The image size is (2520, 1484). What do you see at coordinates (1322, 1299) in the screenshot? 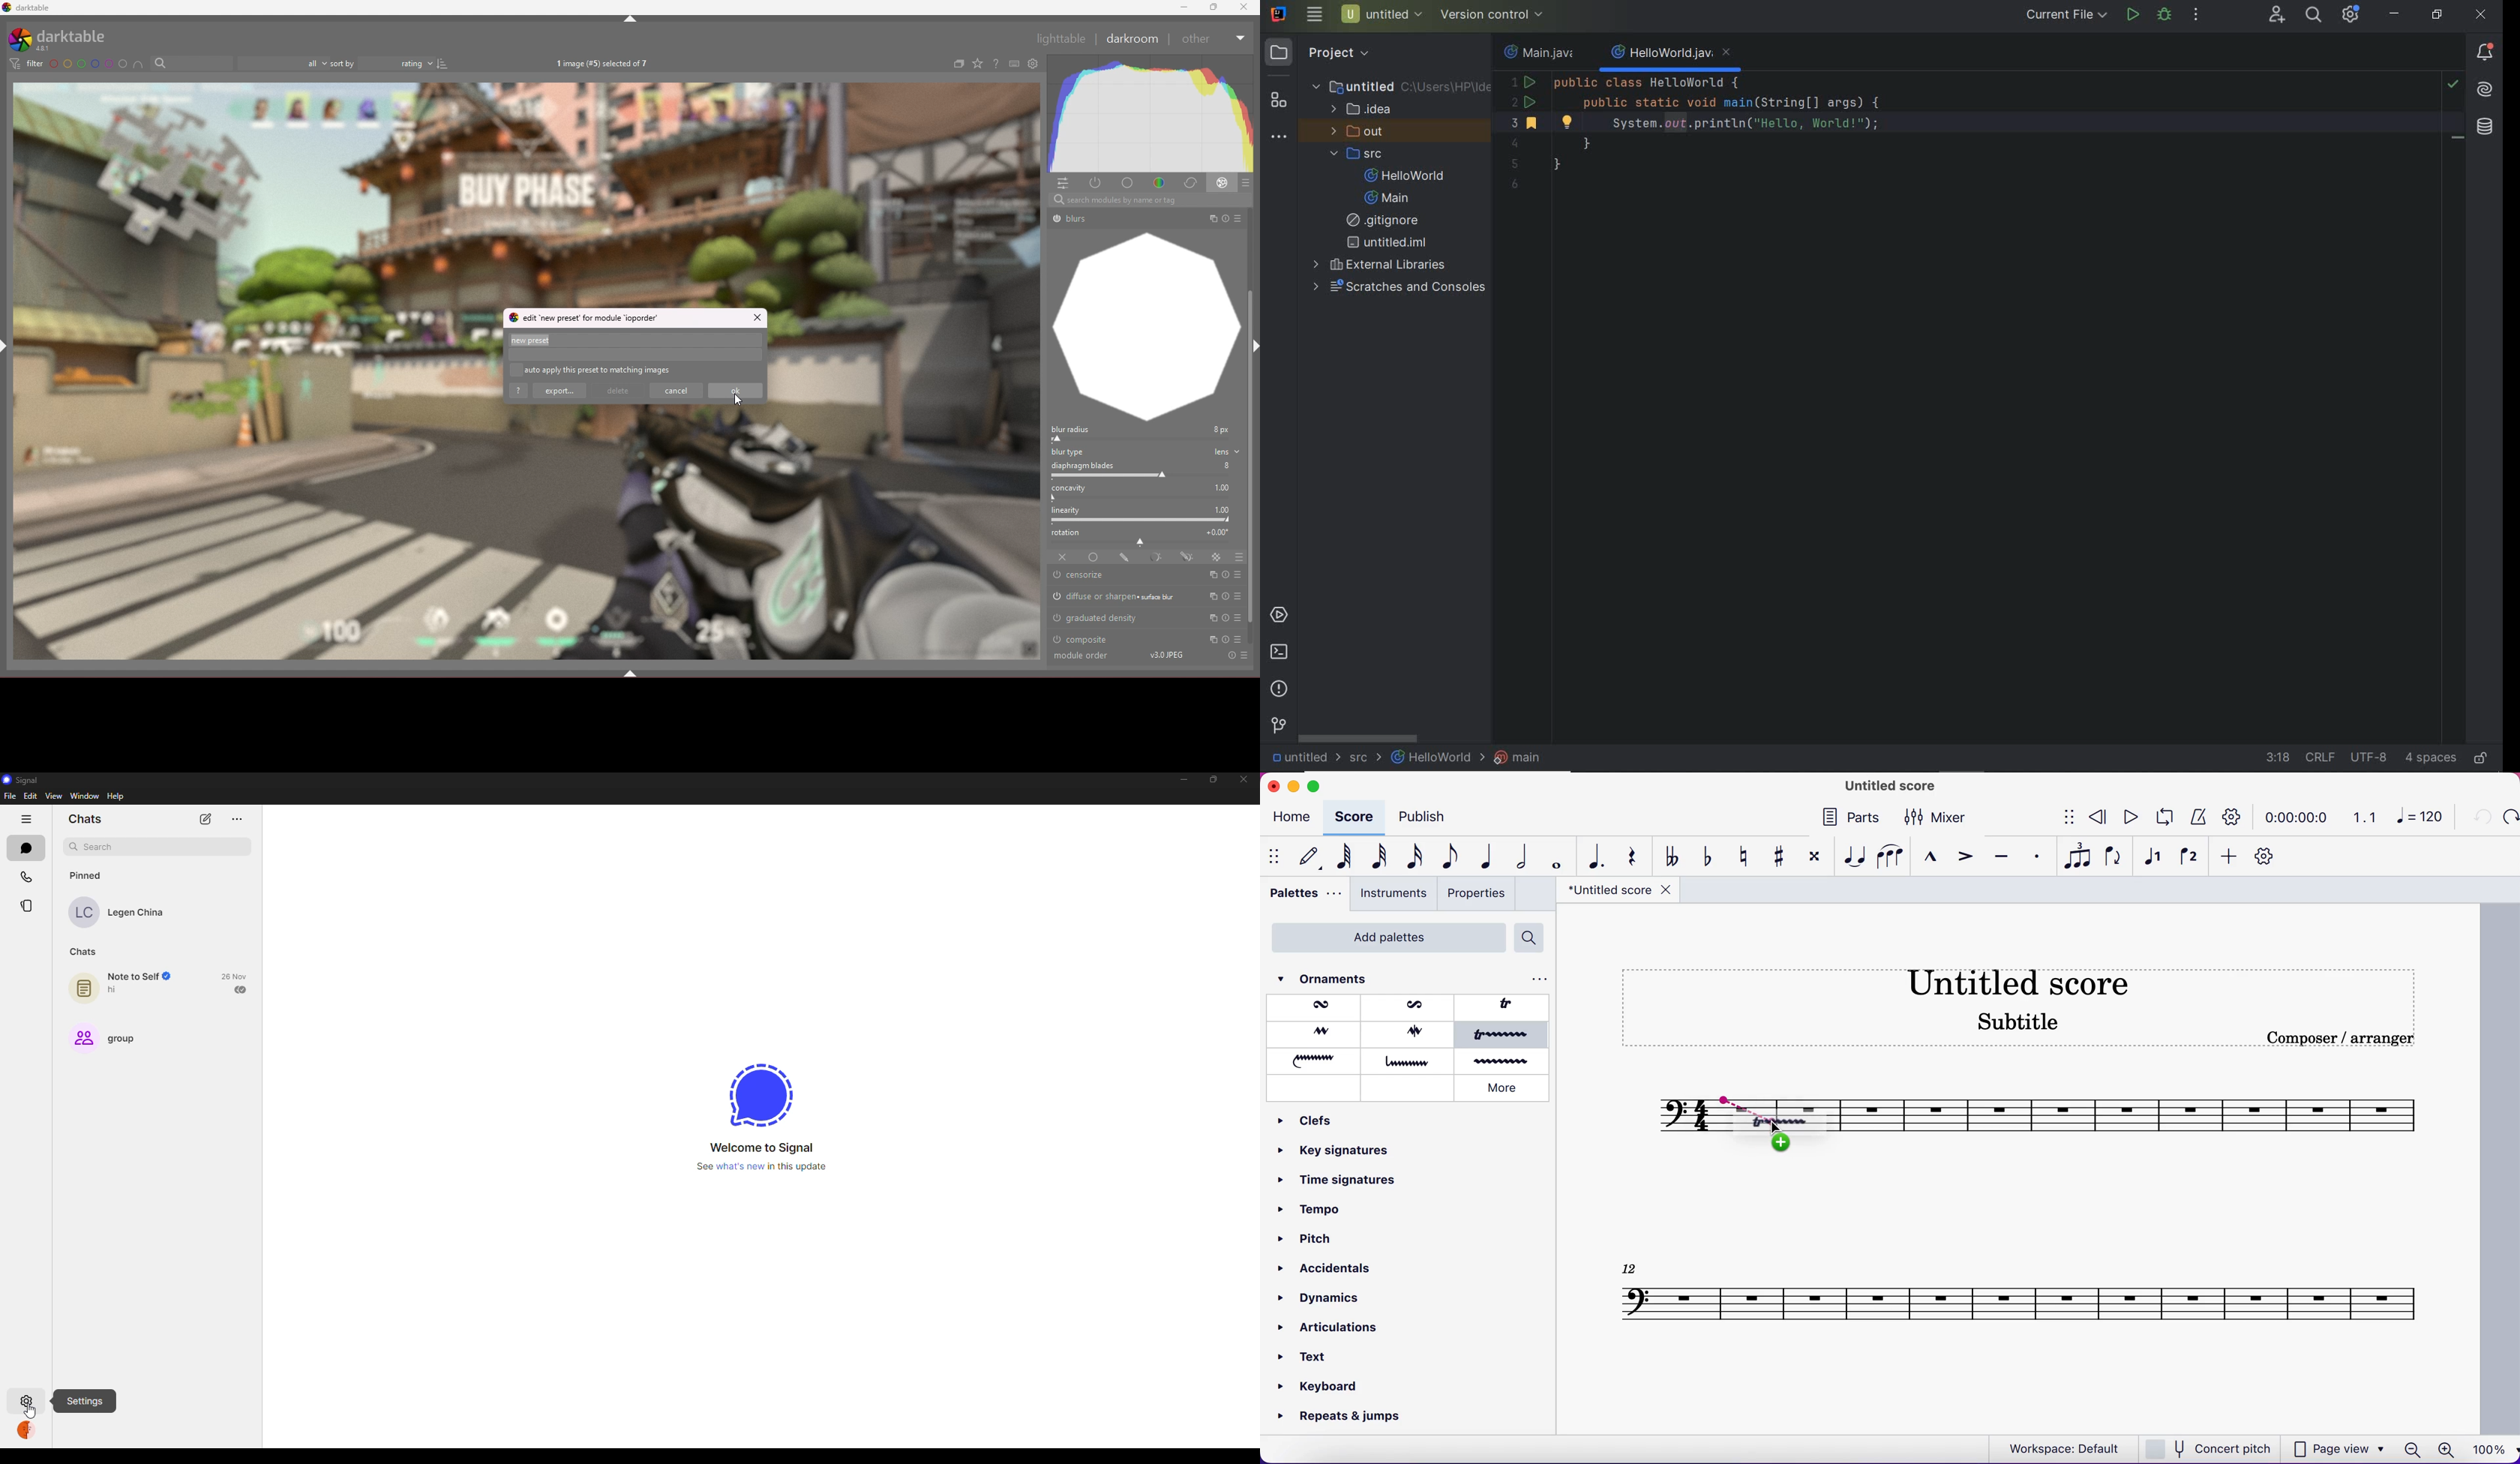
I see `dynamics` at bounding box center [1322, 1299].